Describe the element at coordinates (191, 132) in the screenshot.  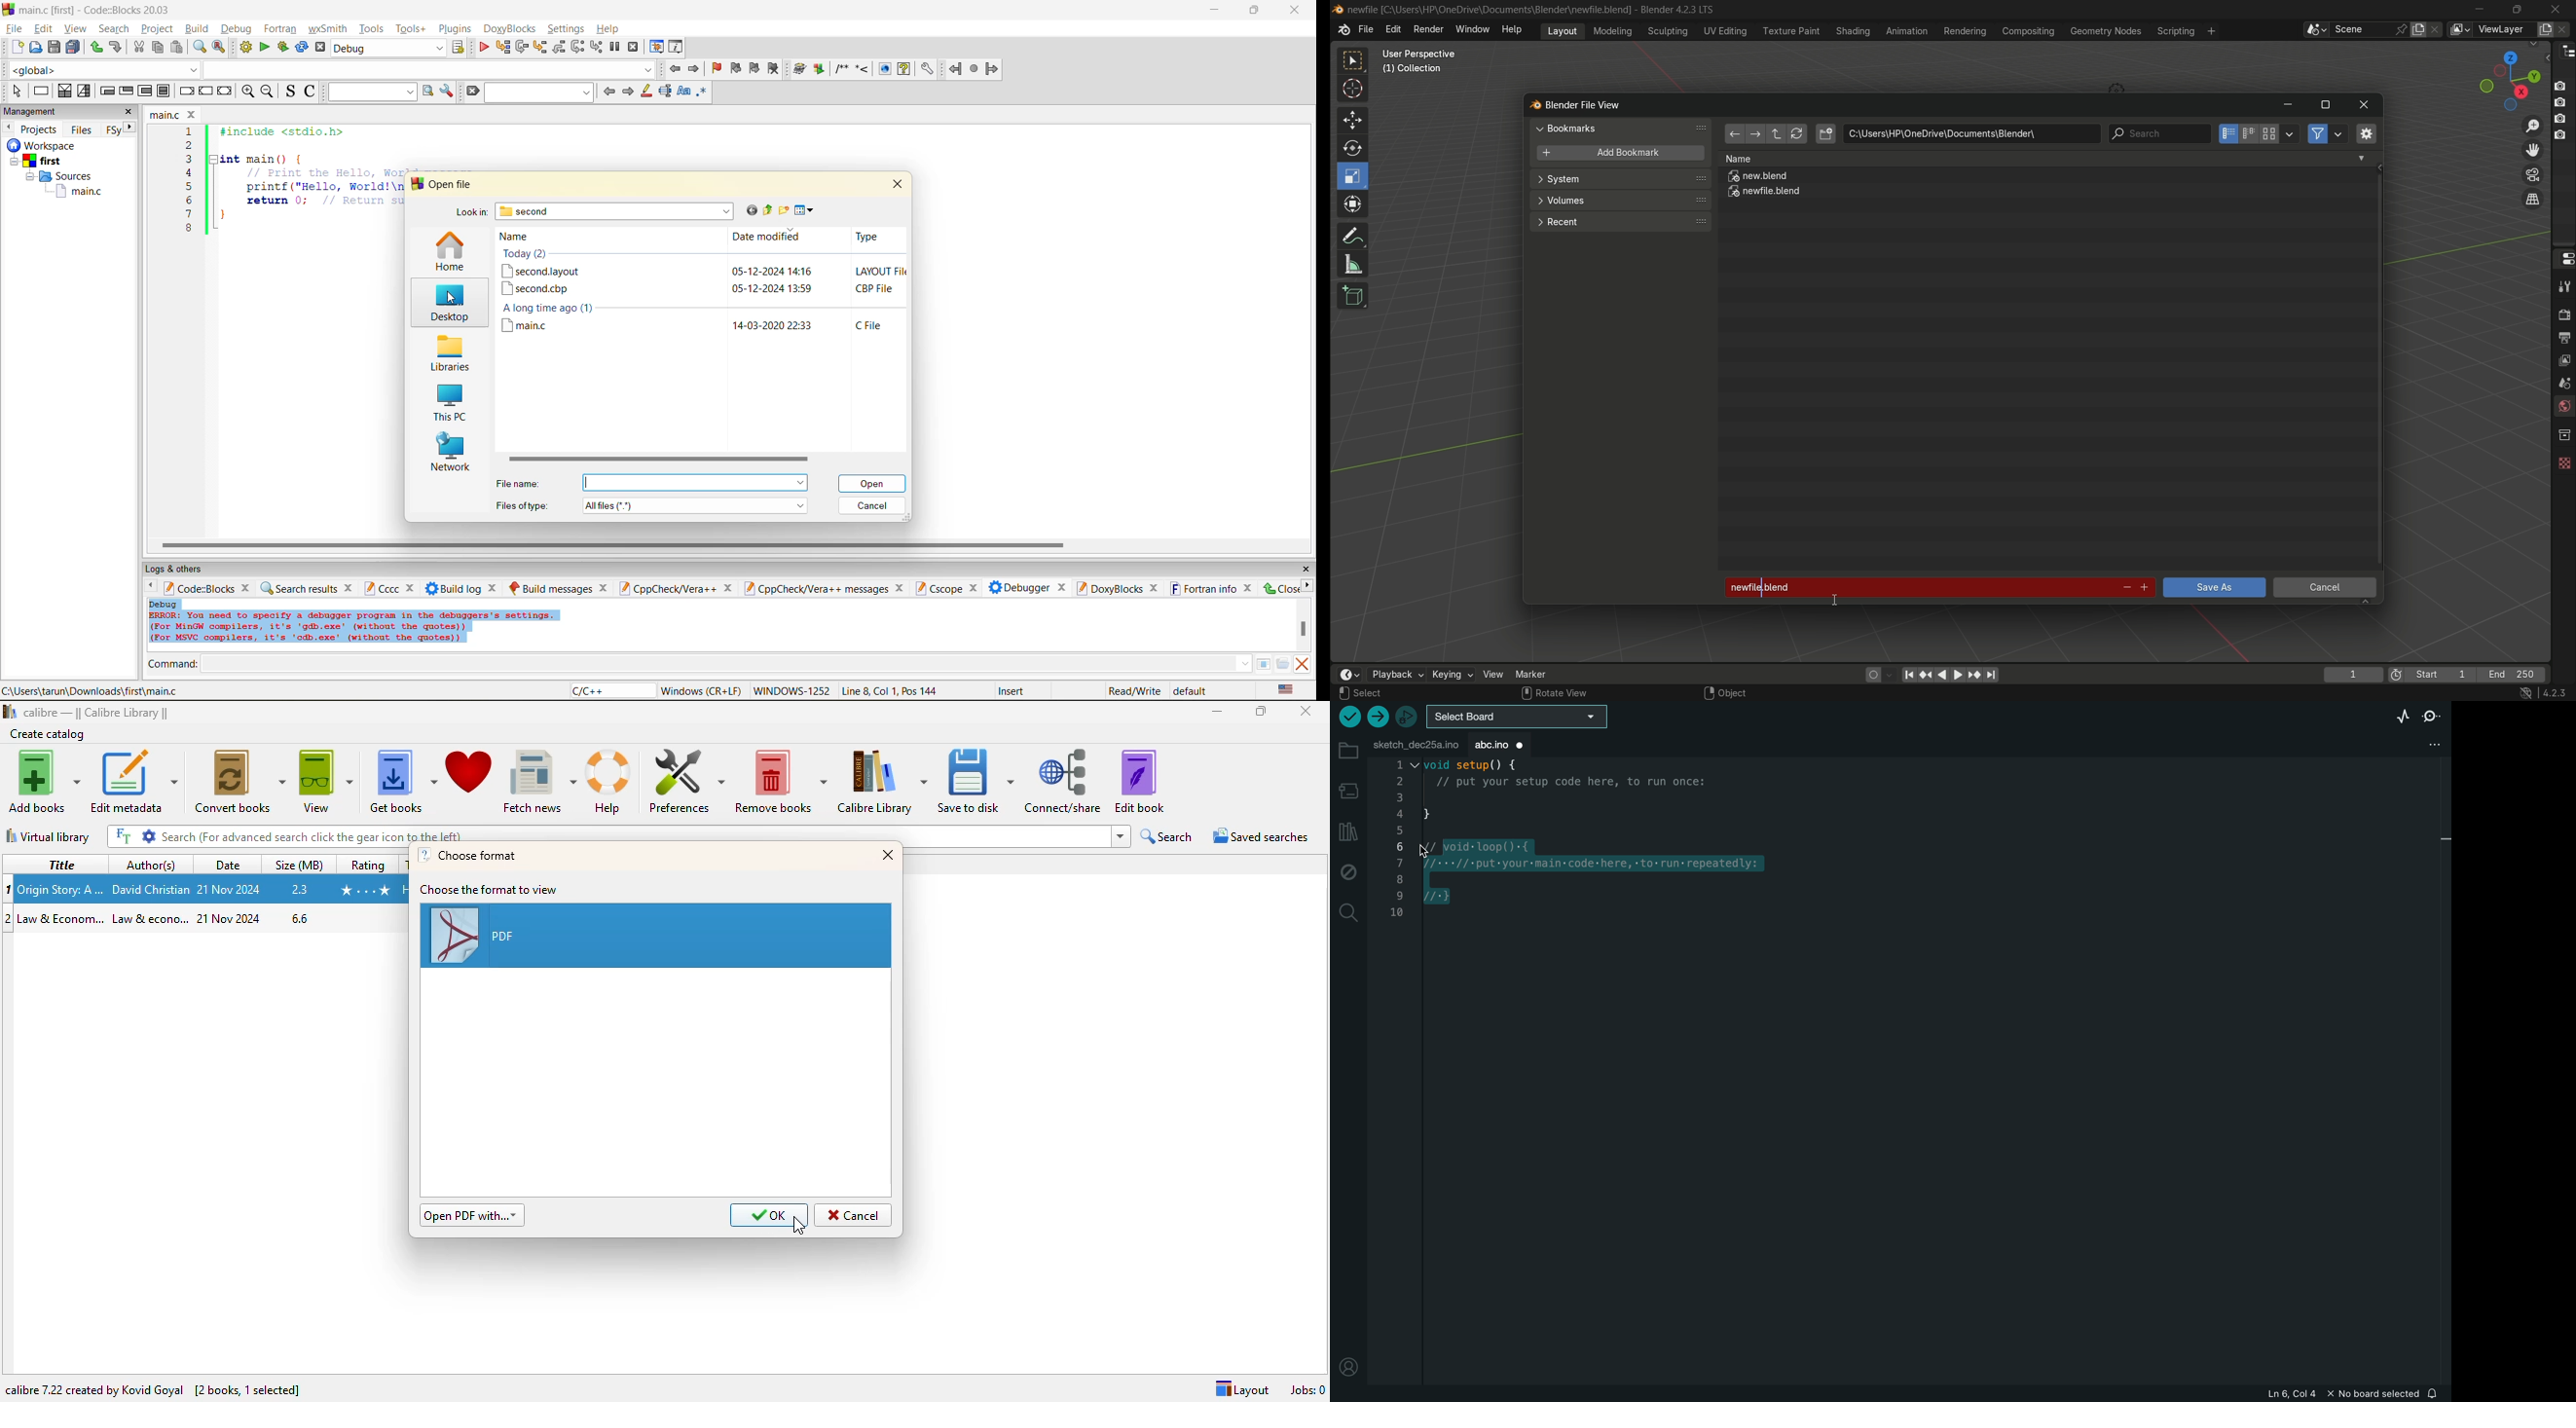
I see `1` at that location.